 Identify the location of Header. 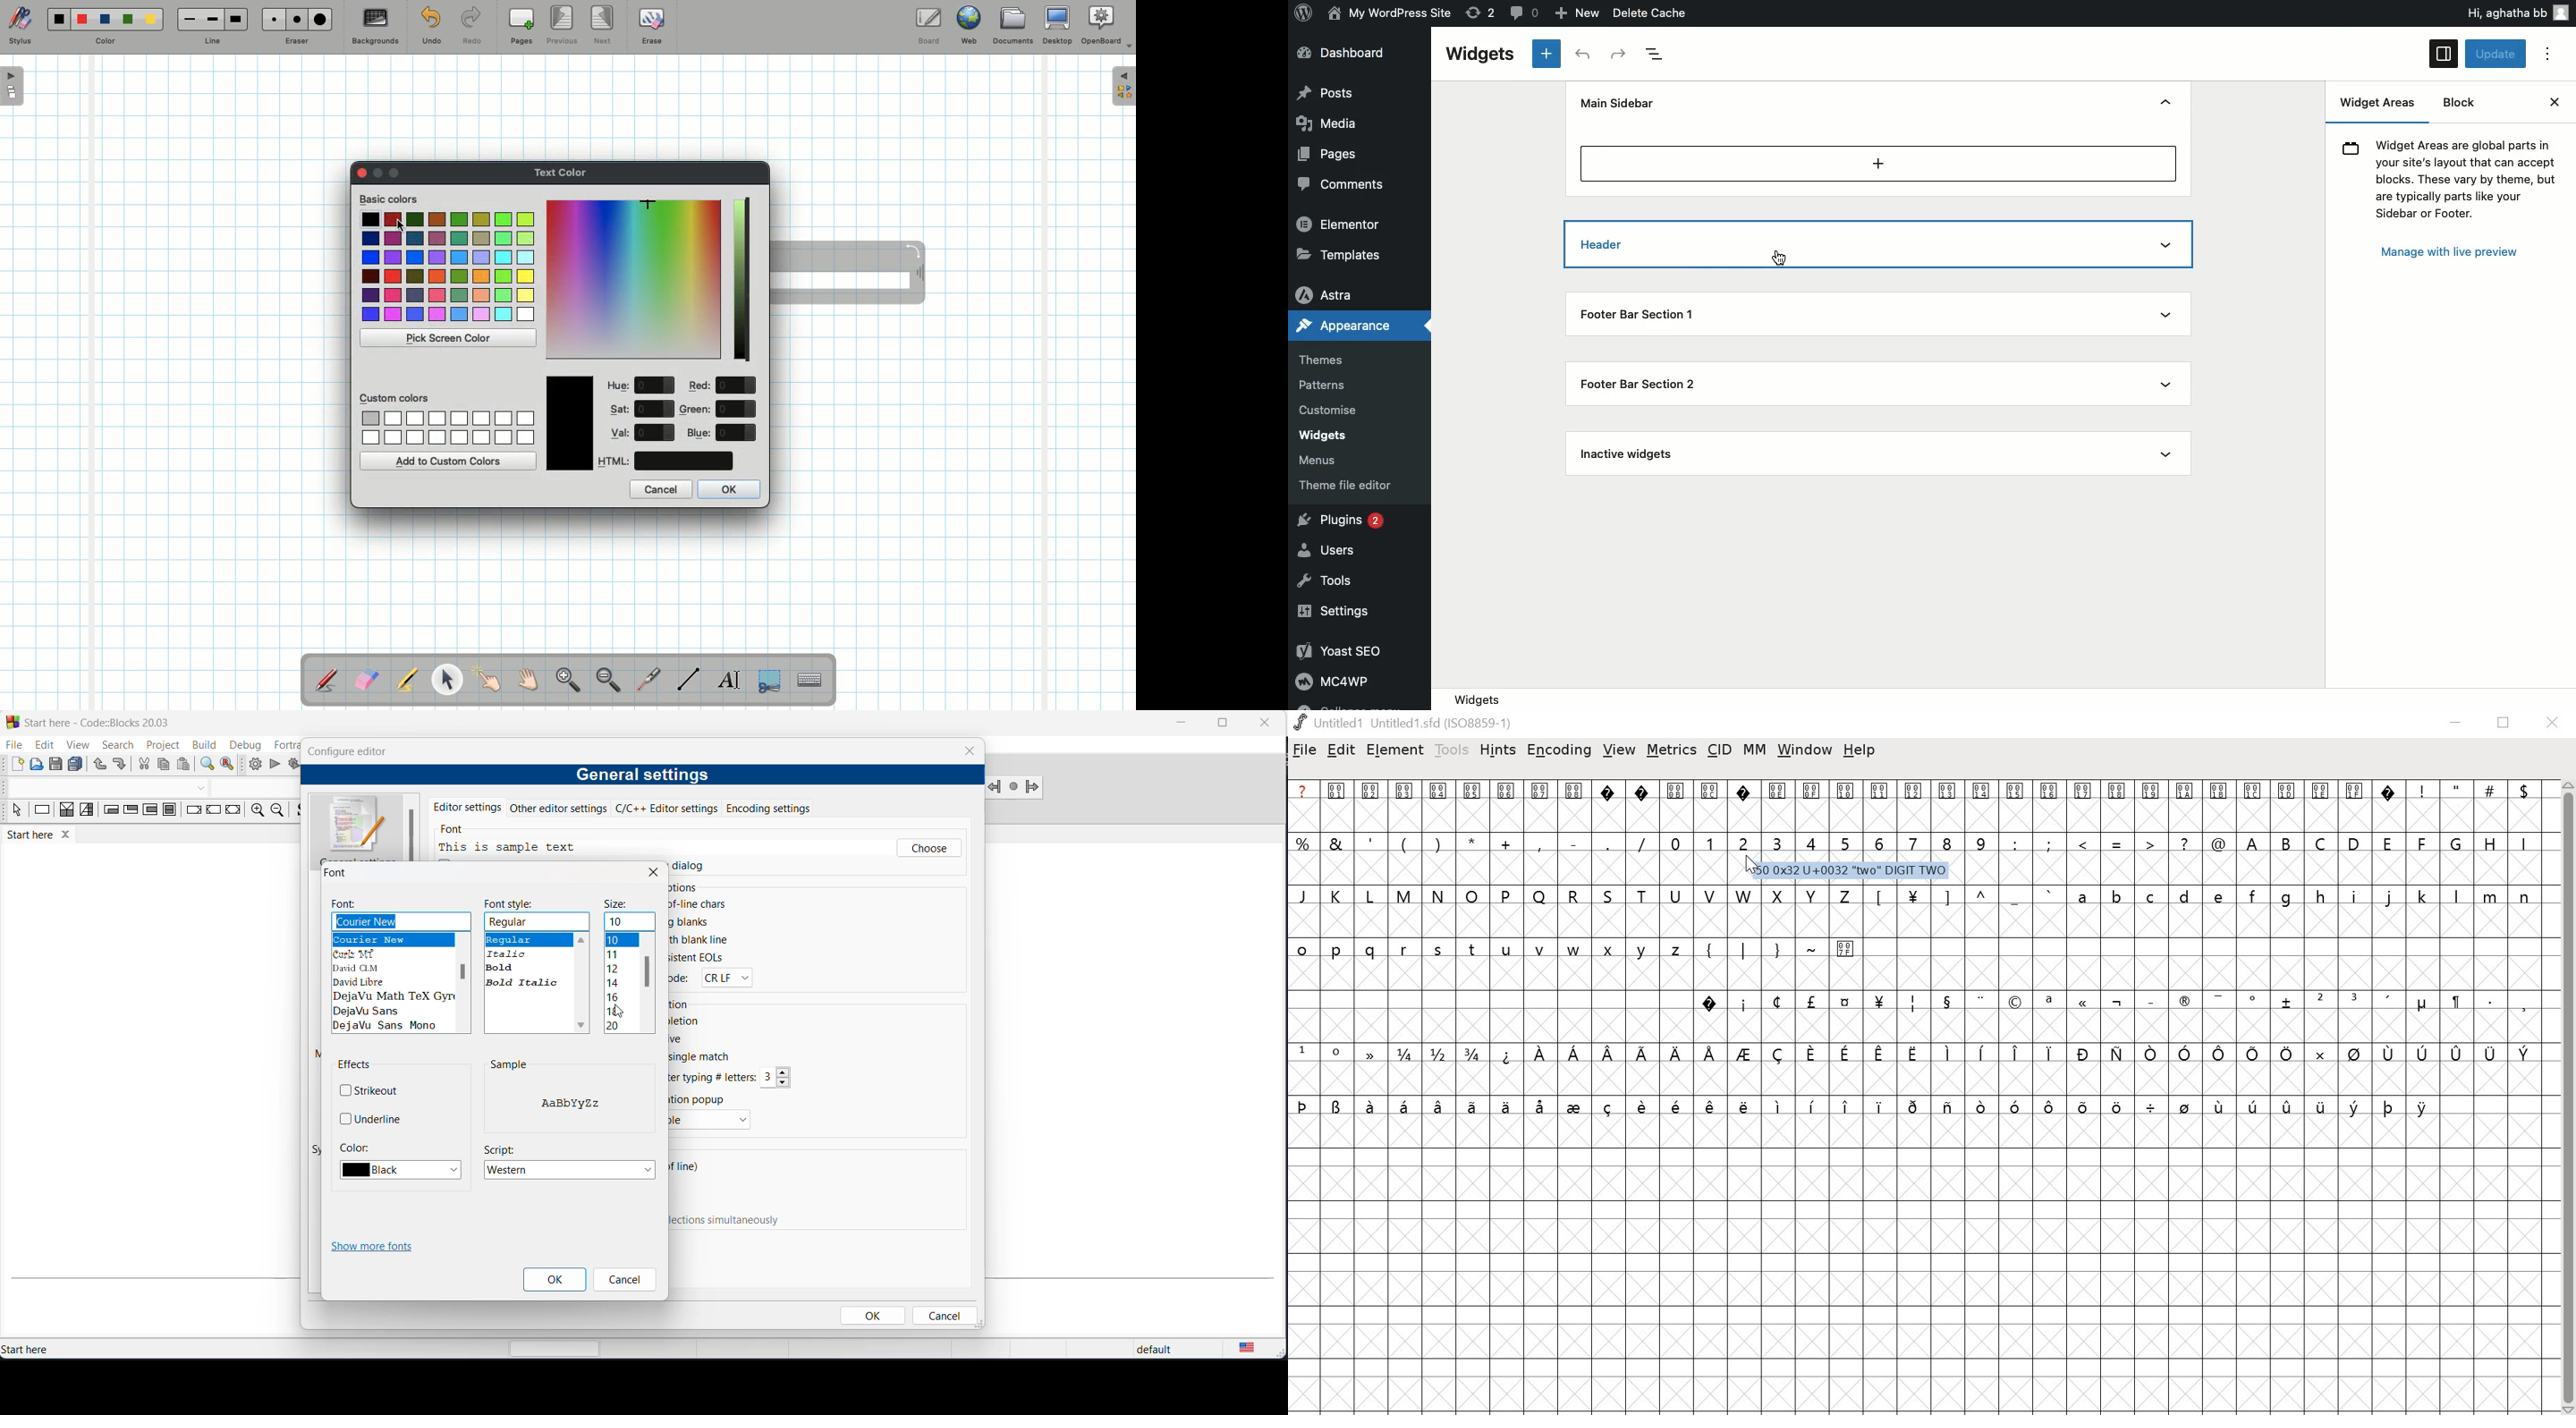
(1640, 245).